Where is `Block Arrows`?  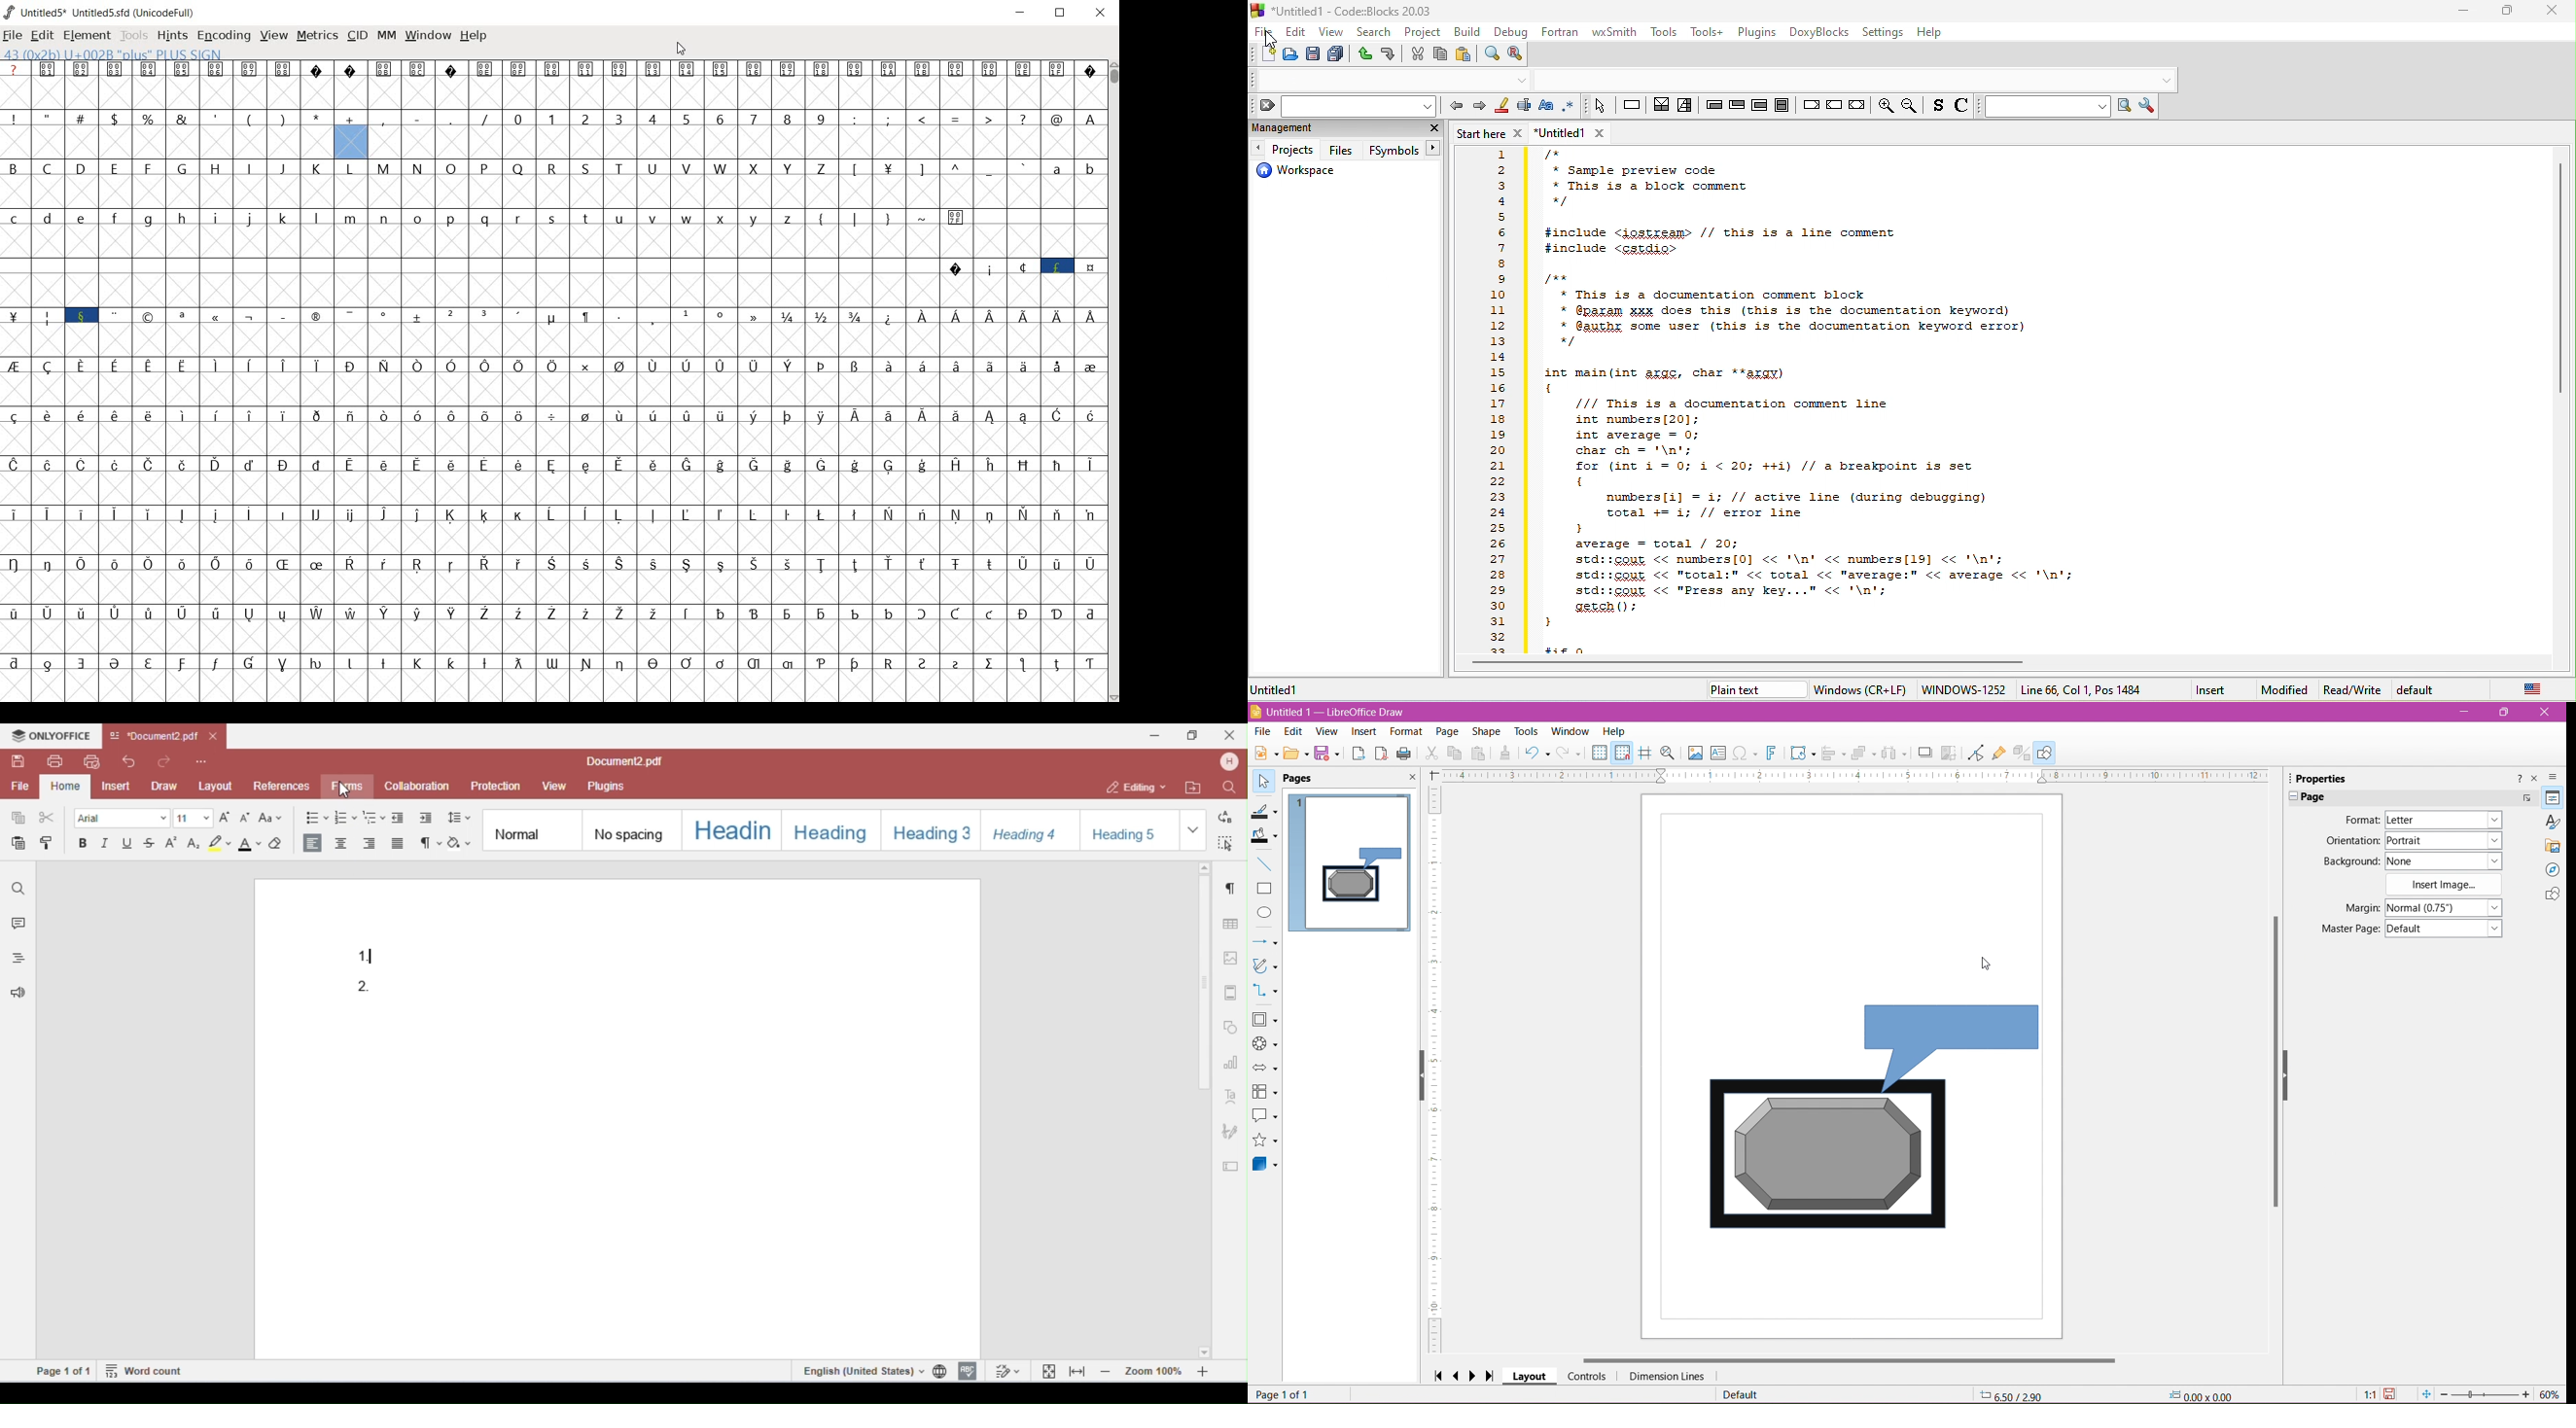 Block Arrows is located at coordinates (1266, 1068).